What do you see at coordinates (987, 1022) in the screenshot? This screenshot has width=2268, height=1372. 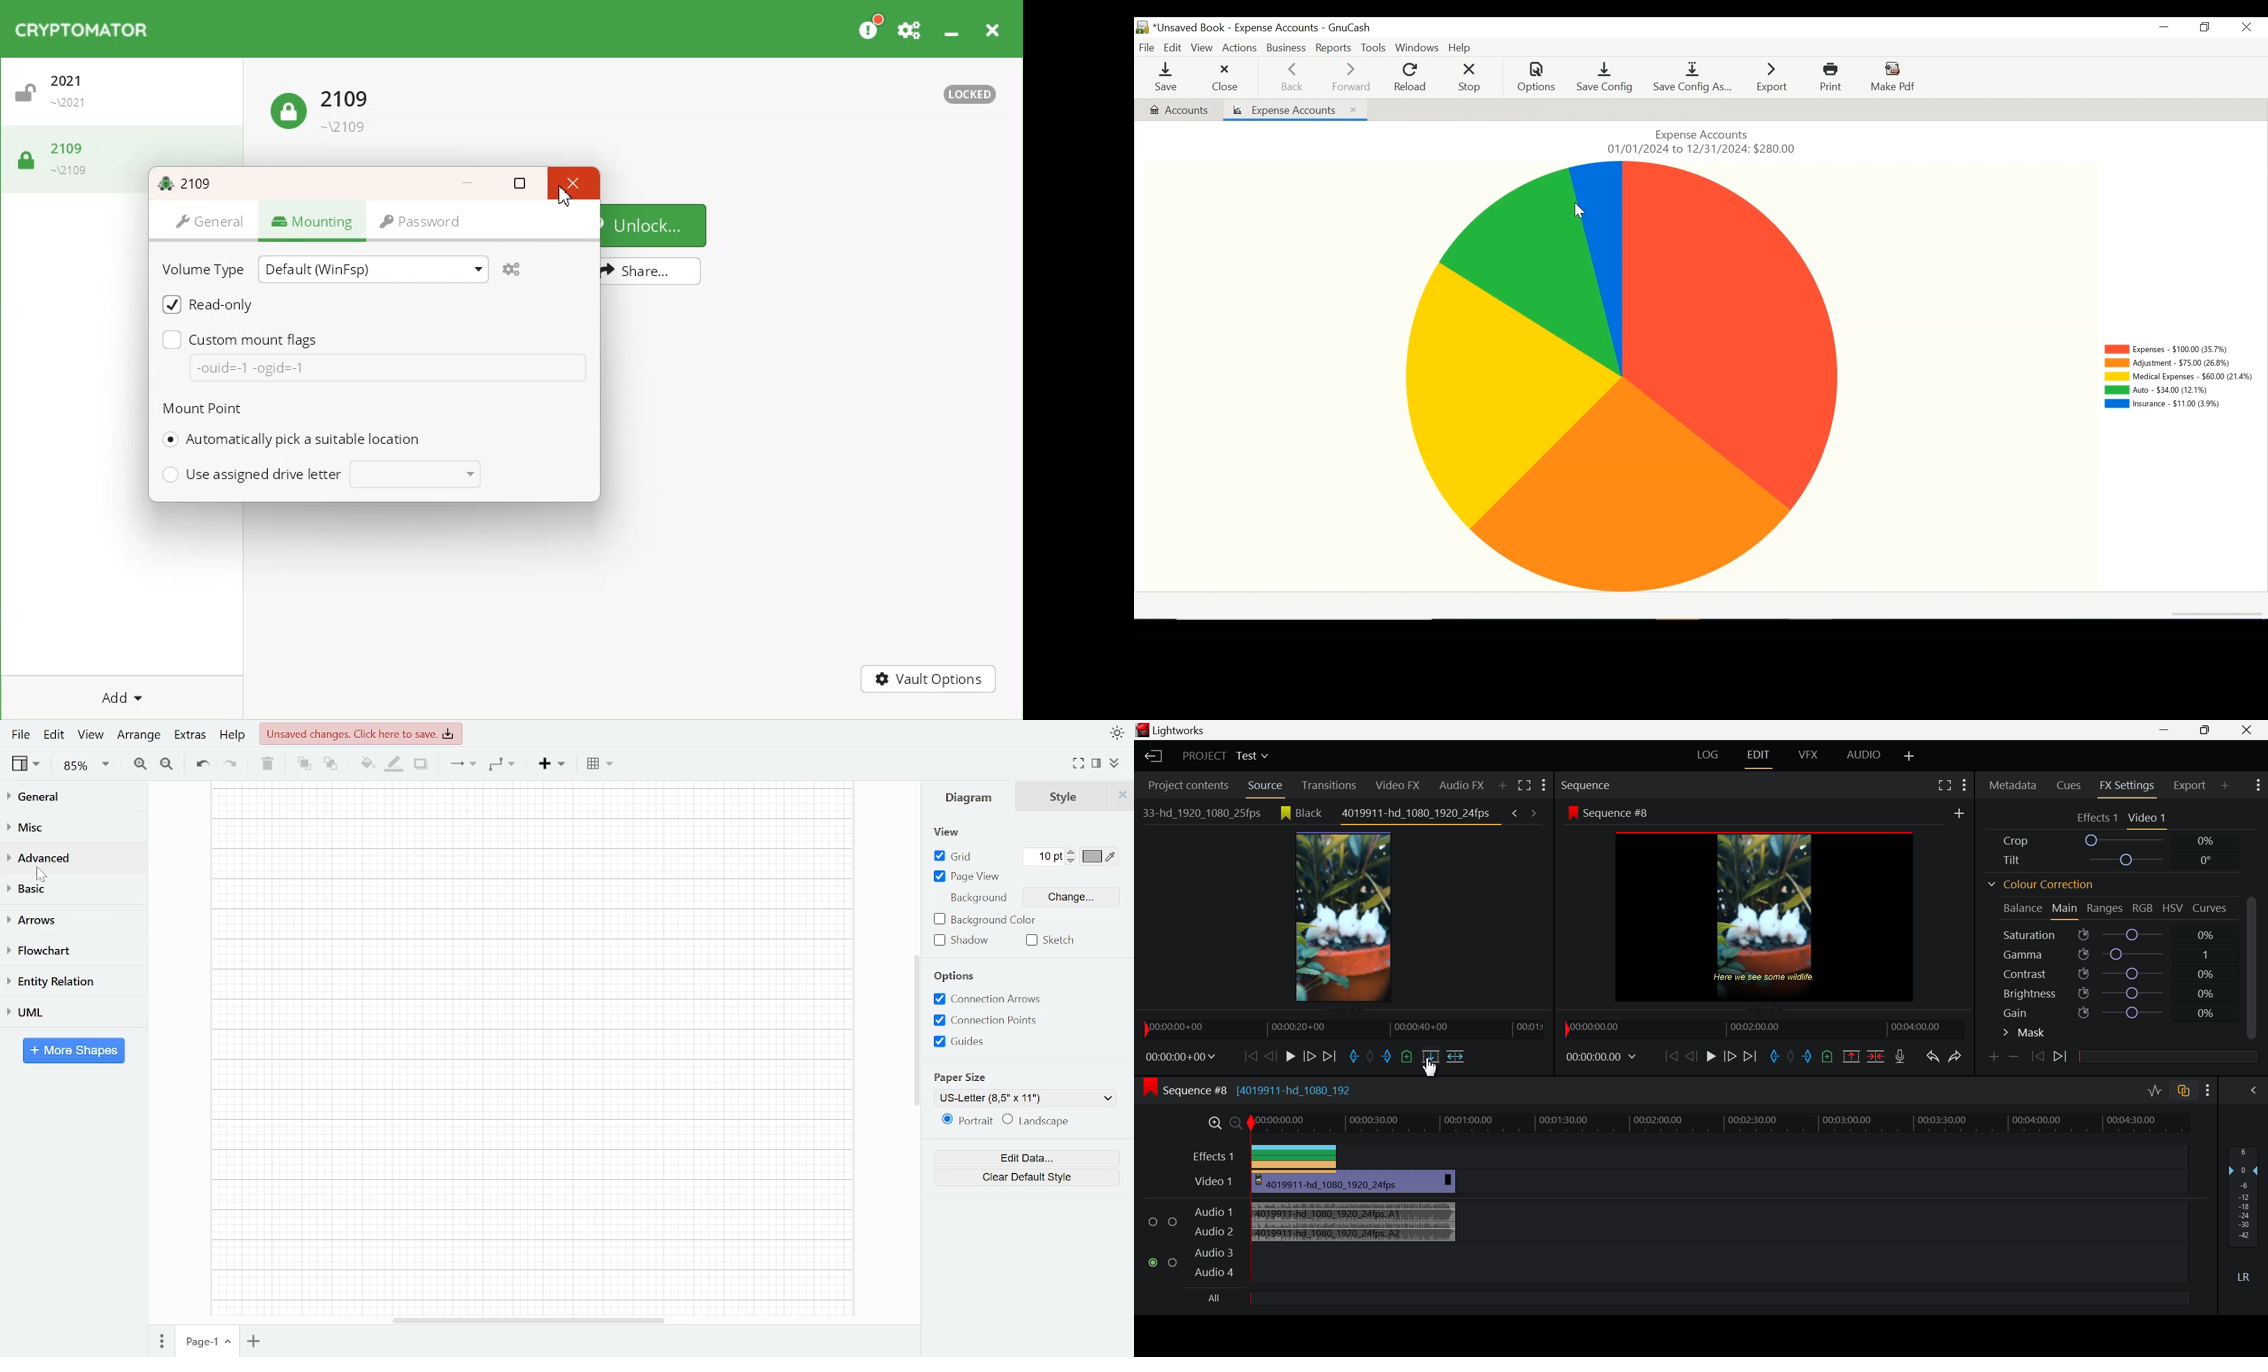 I see `Connection points` at bounding box center [987, 1022].